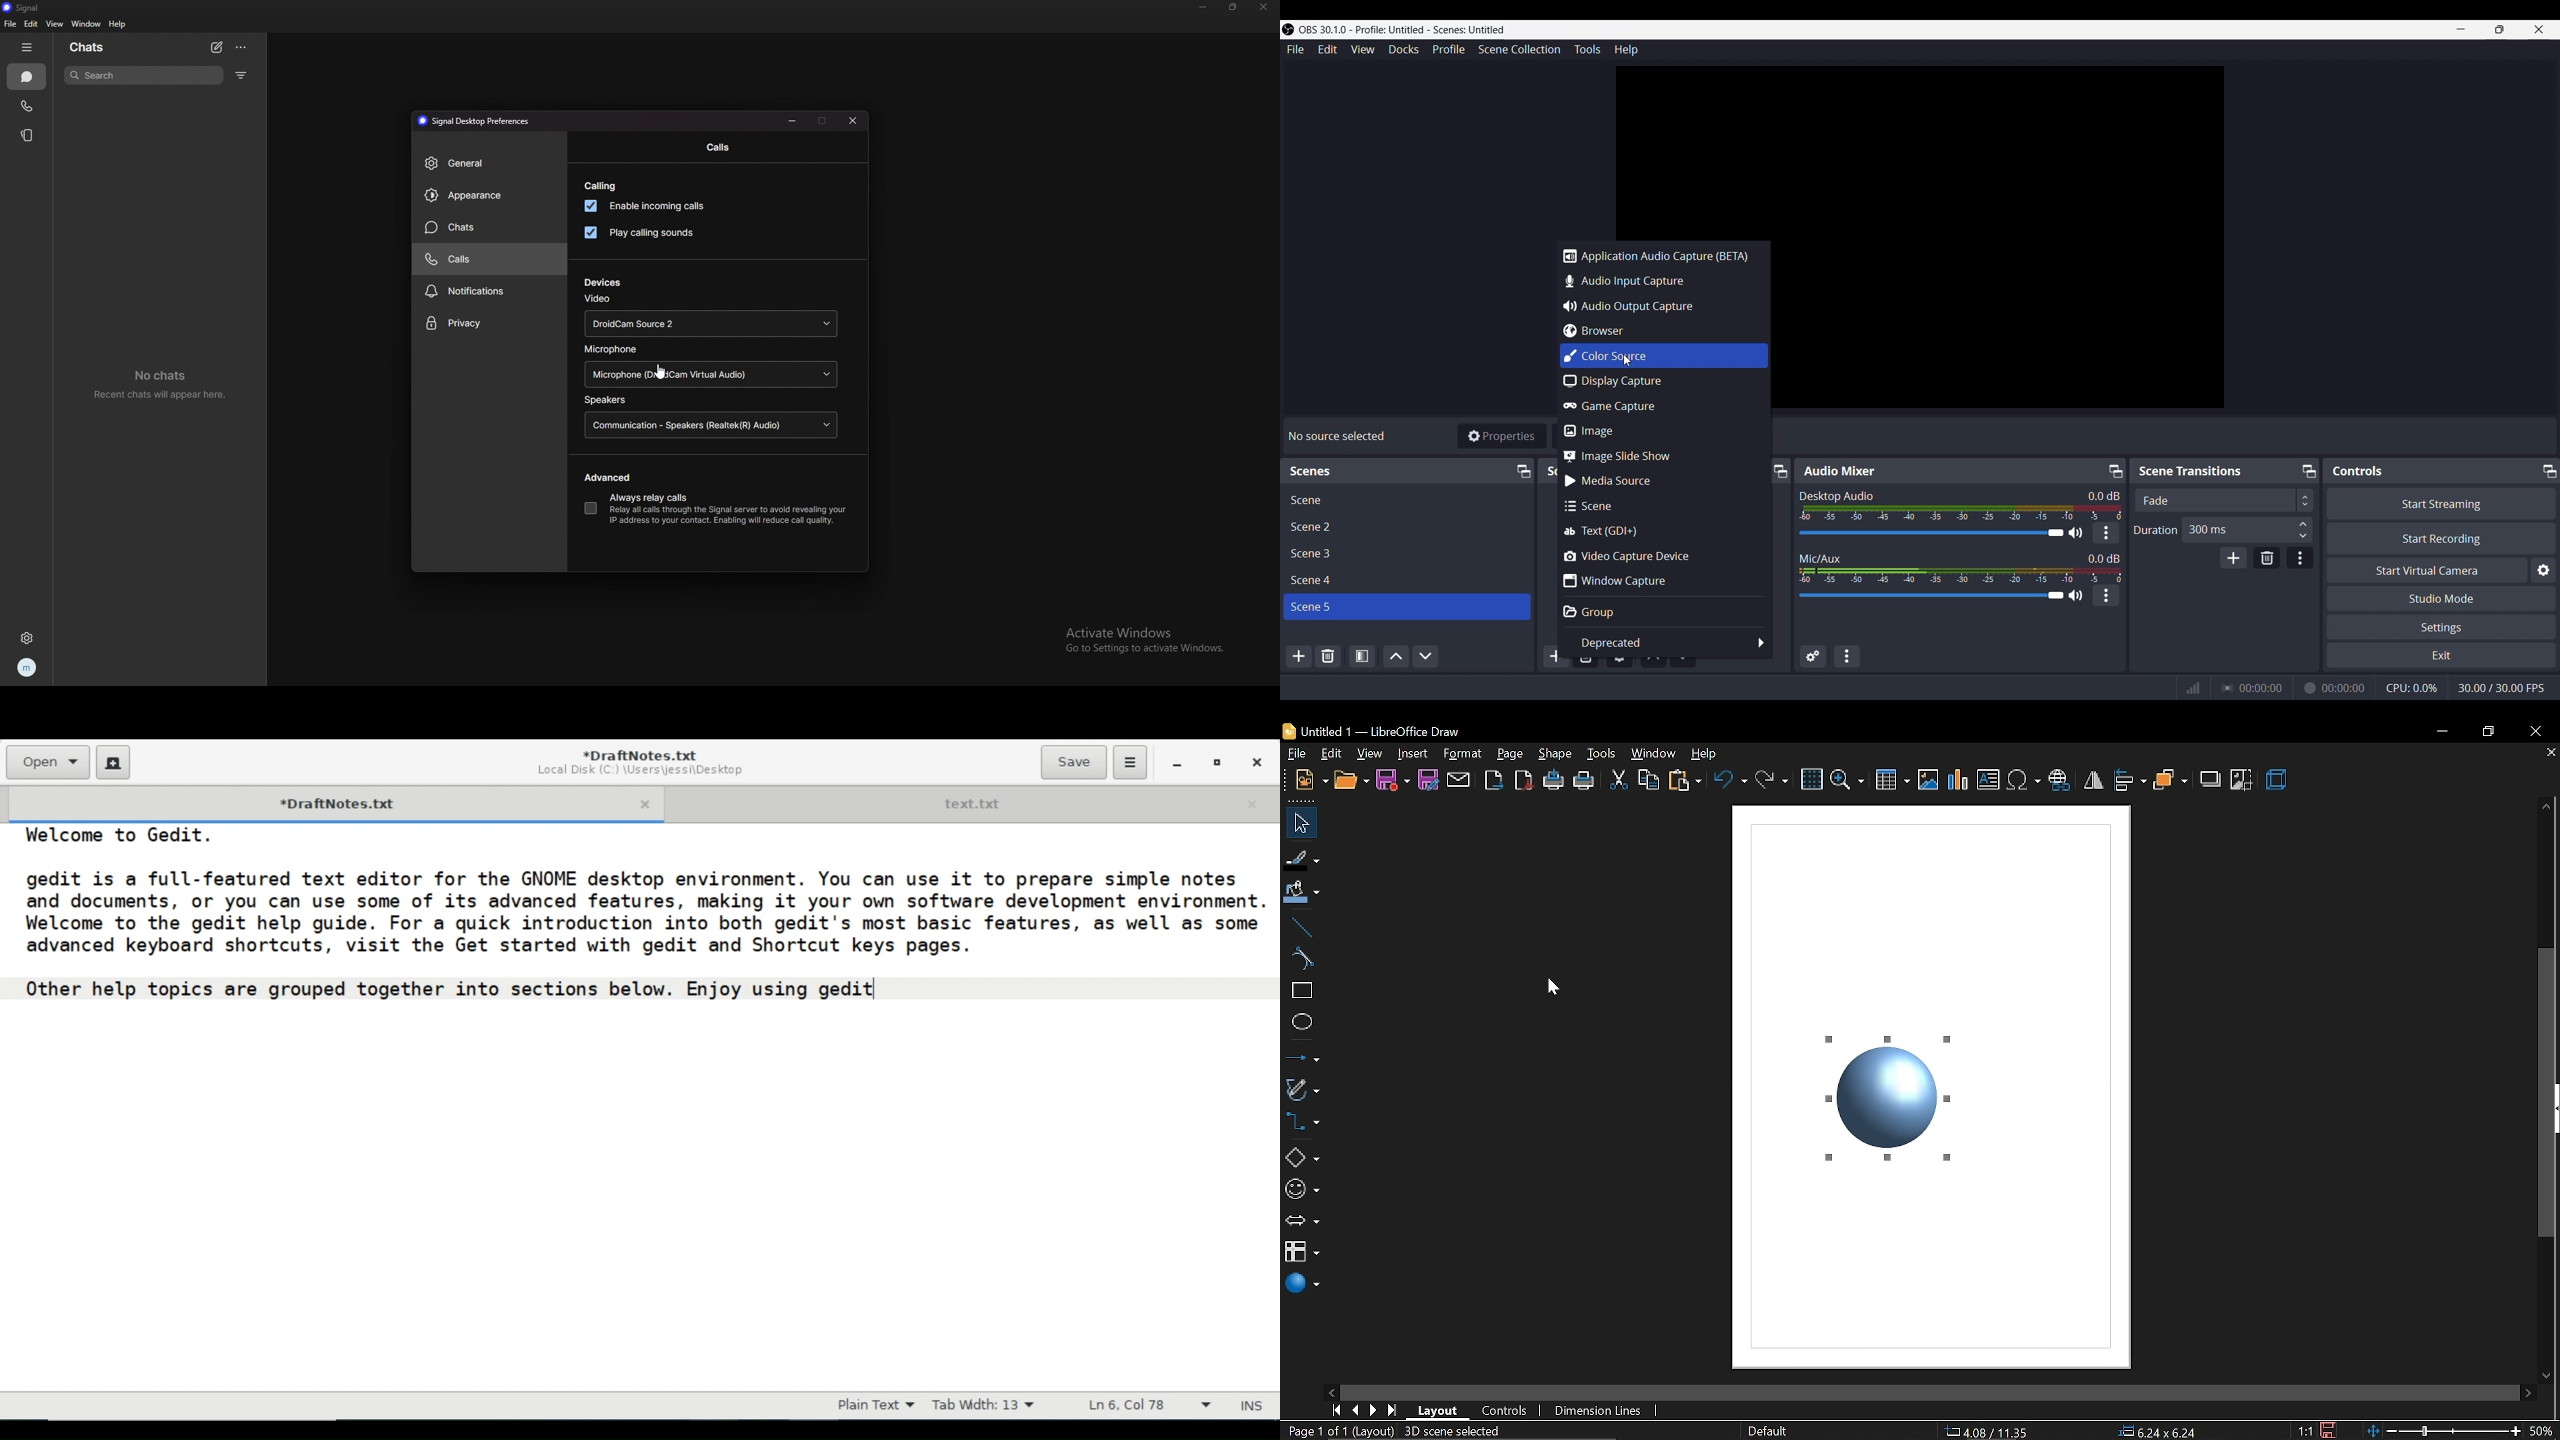  I want to click on 30.00/30.00 FPS, so click(2501, 687).